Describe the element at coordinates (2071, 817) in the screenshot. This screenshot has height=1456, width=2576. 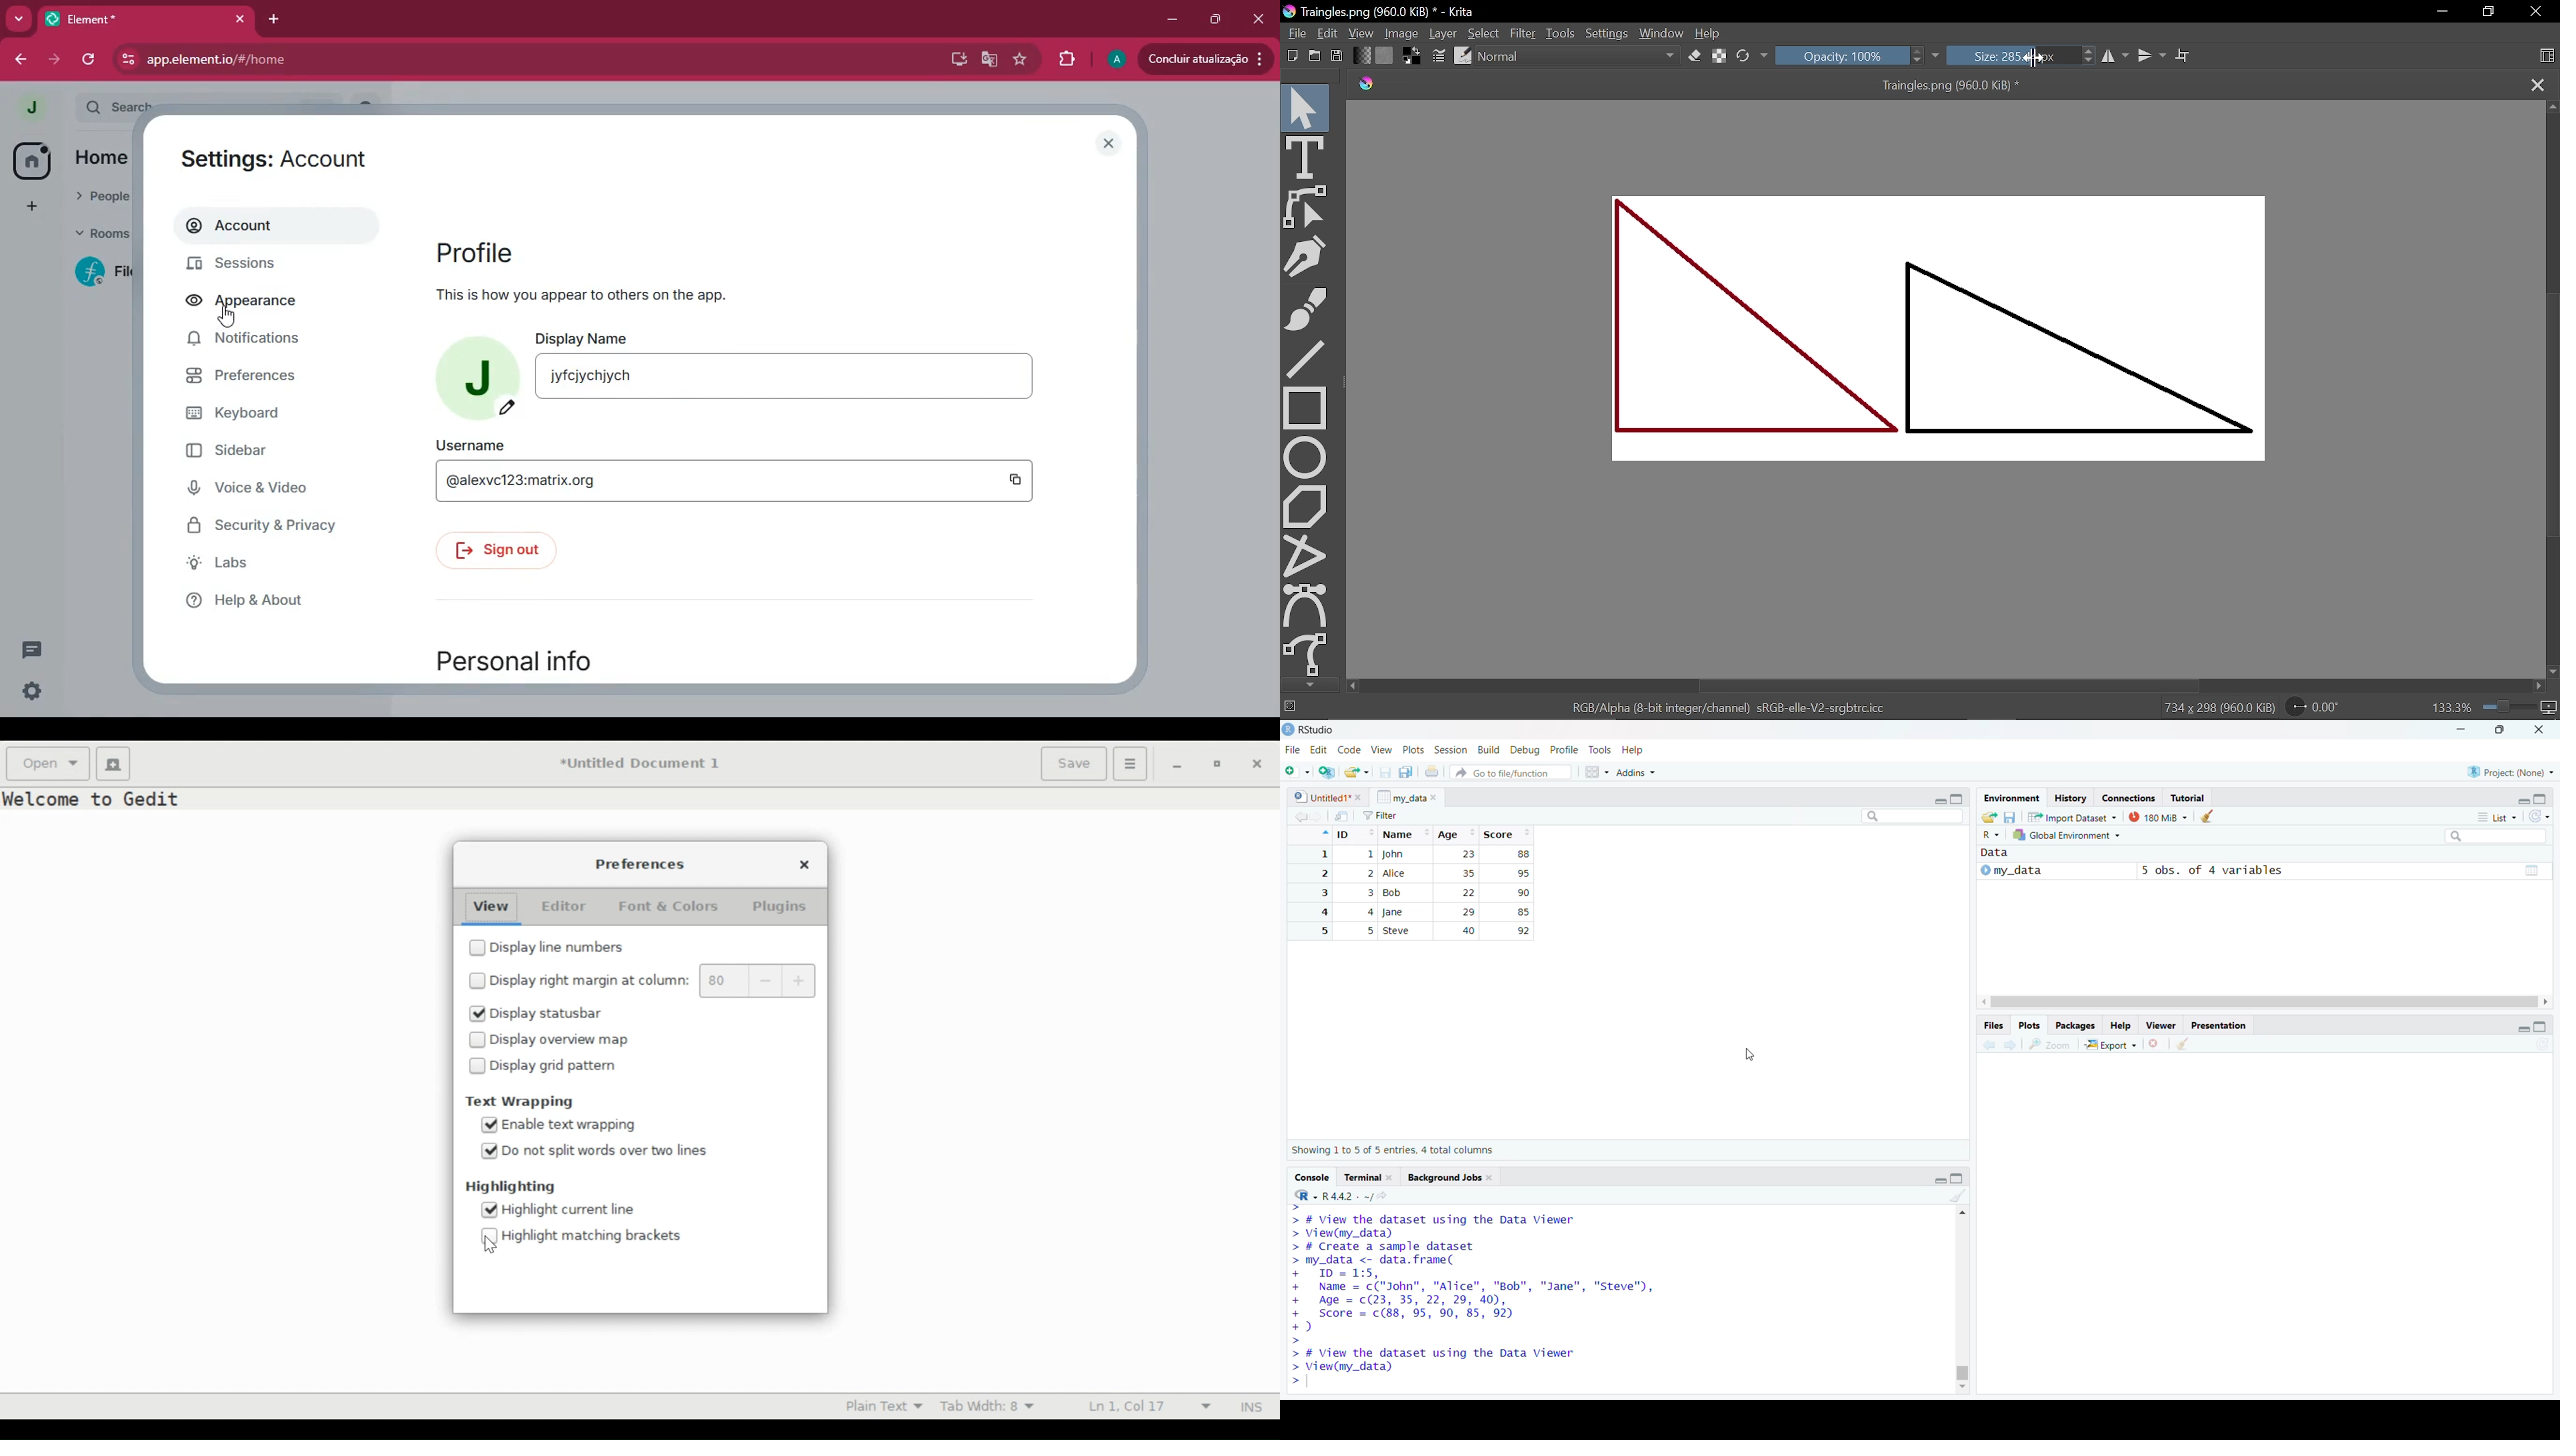
I see `Import Dataset` at that location.